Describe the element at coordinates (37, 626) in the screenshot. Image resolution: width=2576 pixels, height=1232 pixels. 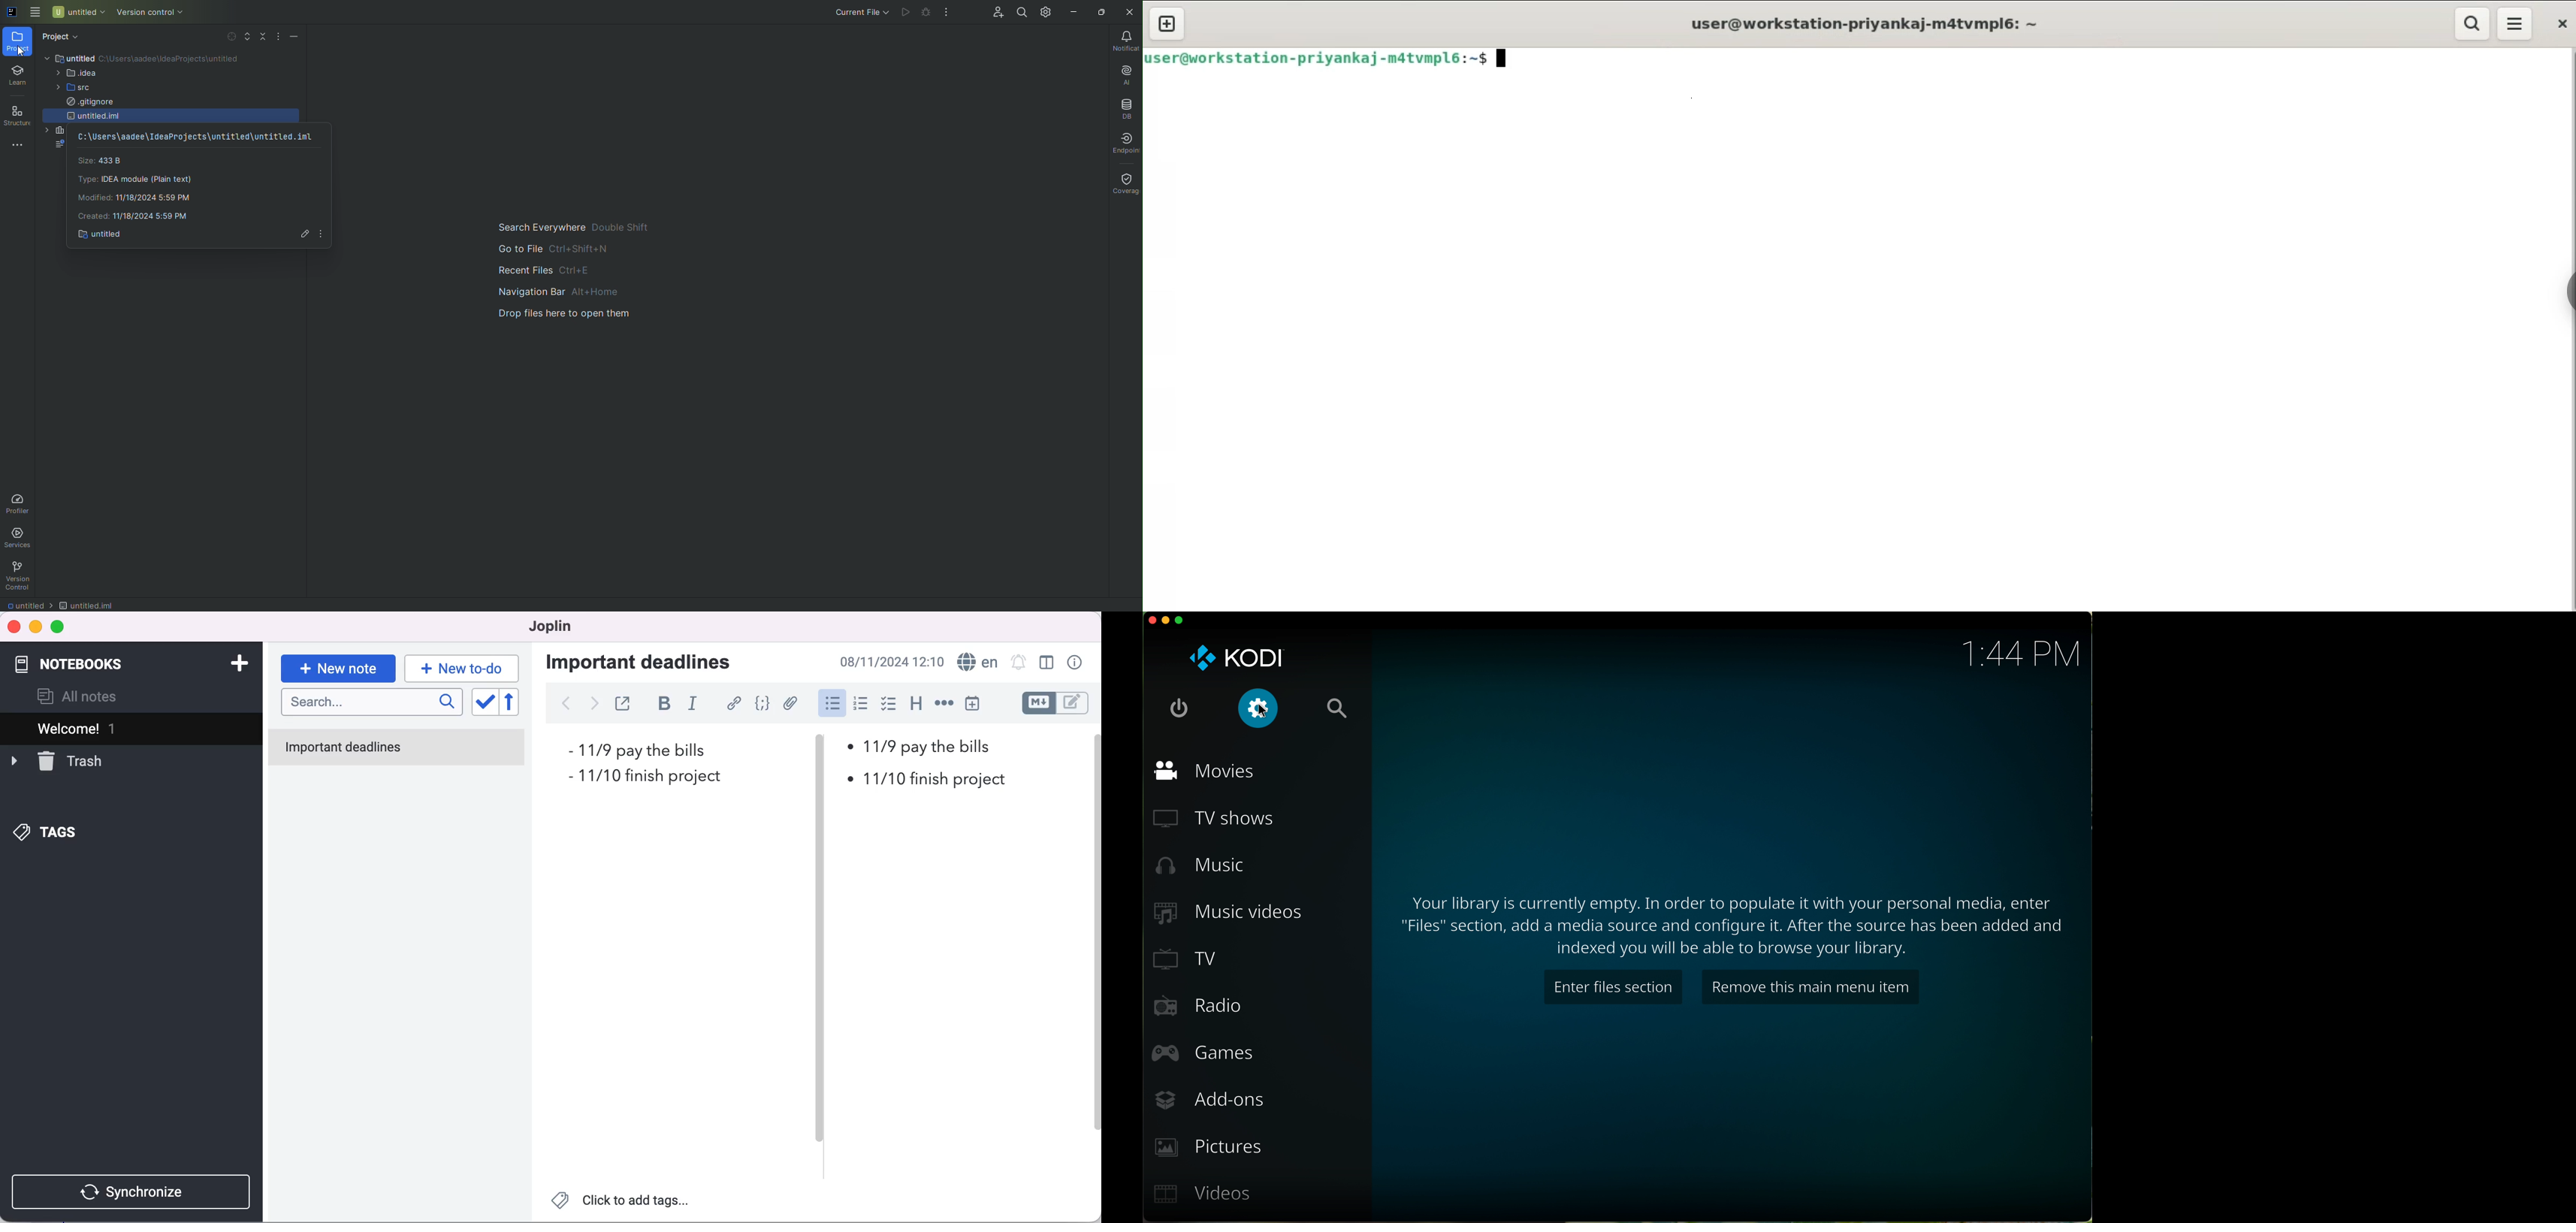
I see `minimize` at that location.